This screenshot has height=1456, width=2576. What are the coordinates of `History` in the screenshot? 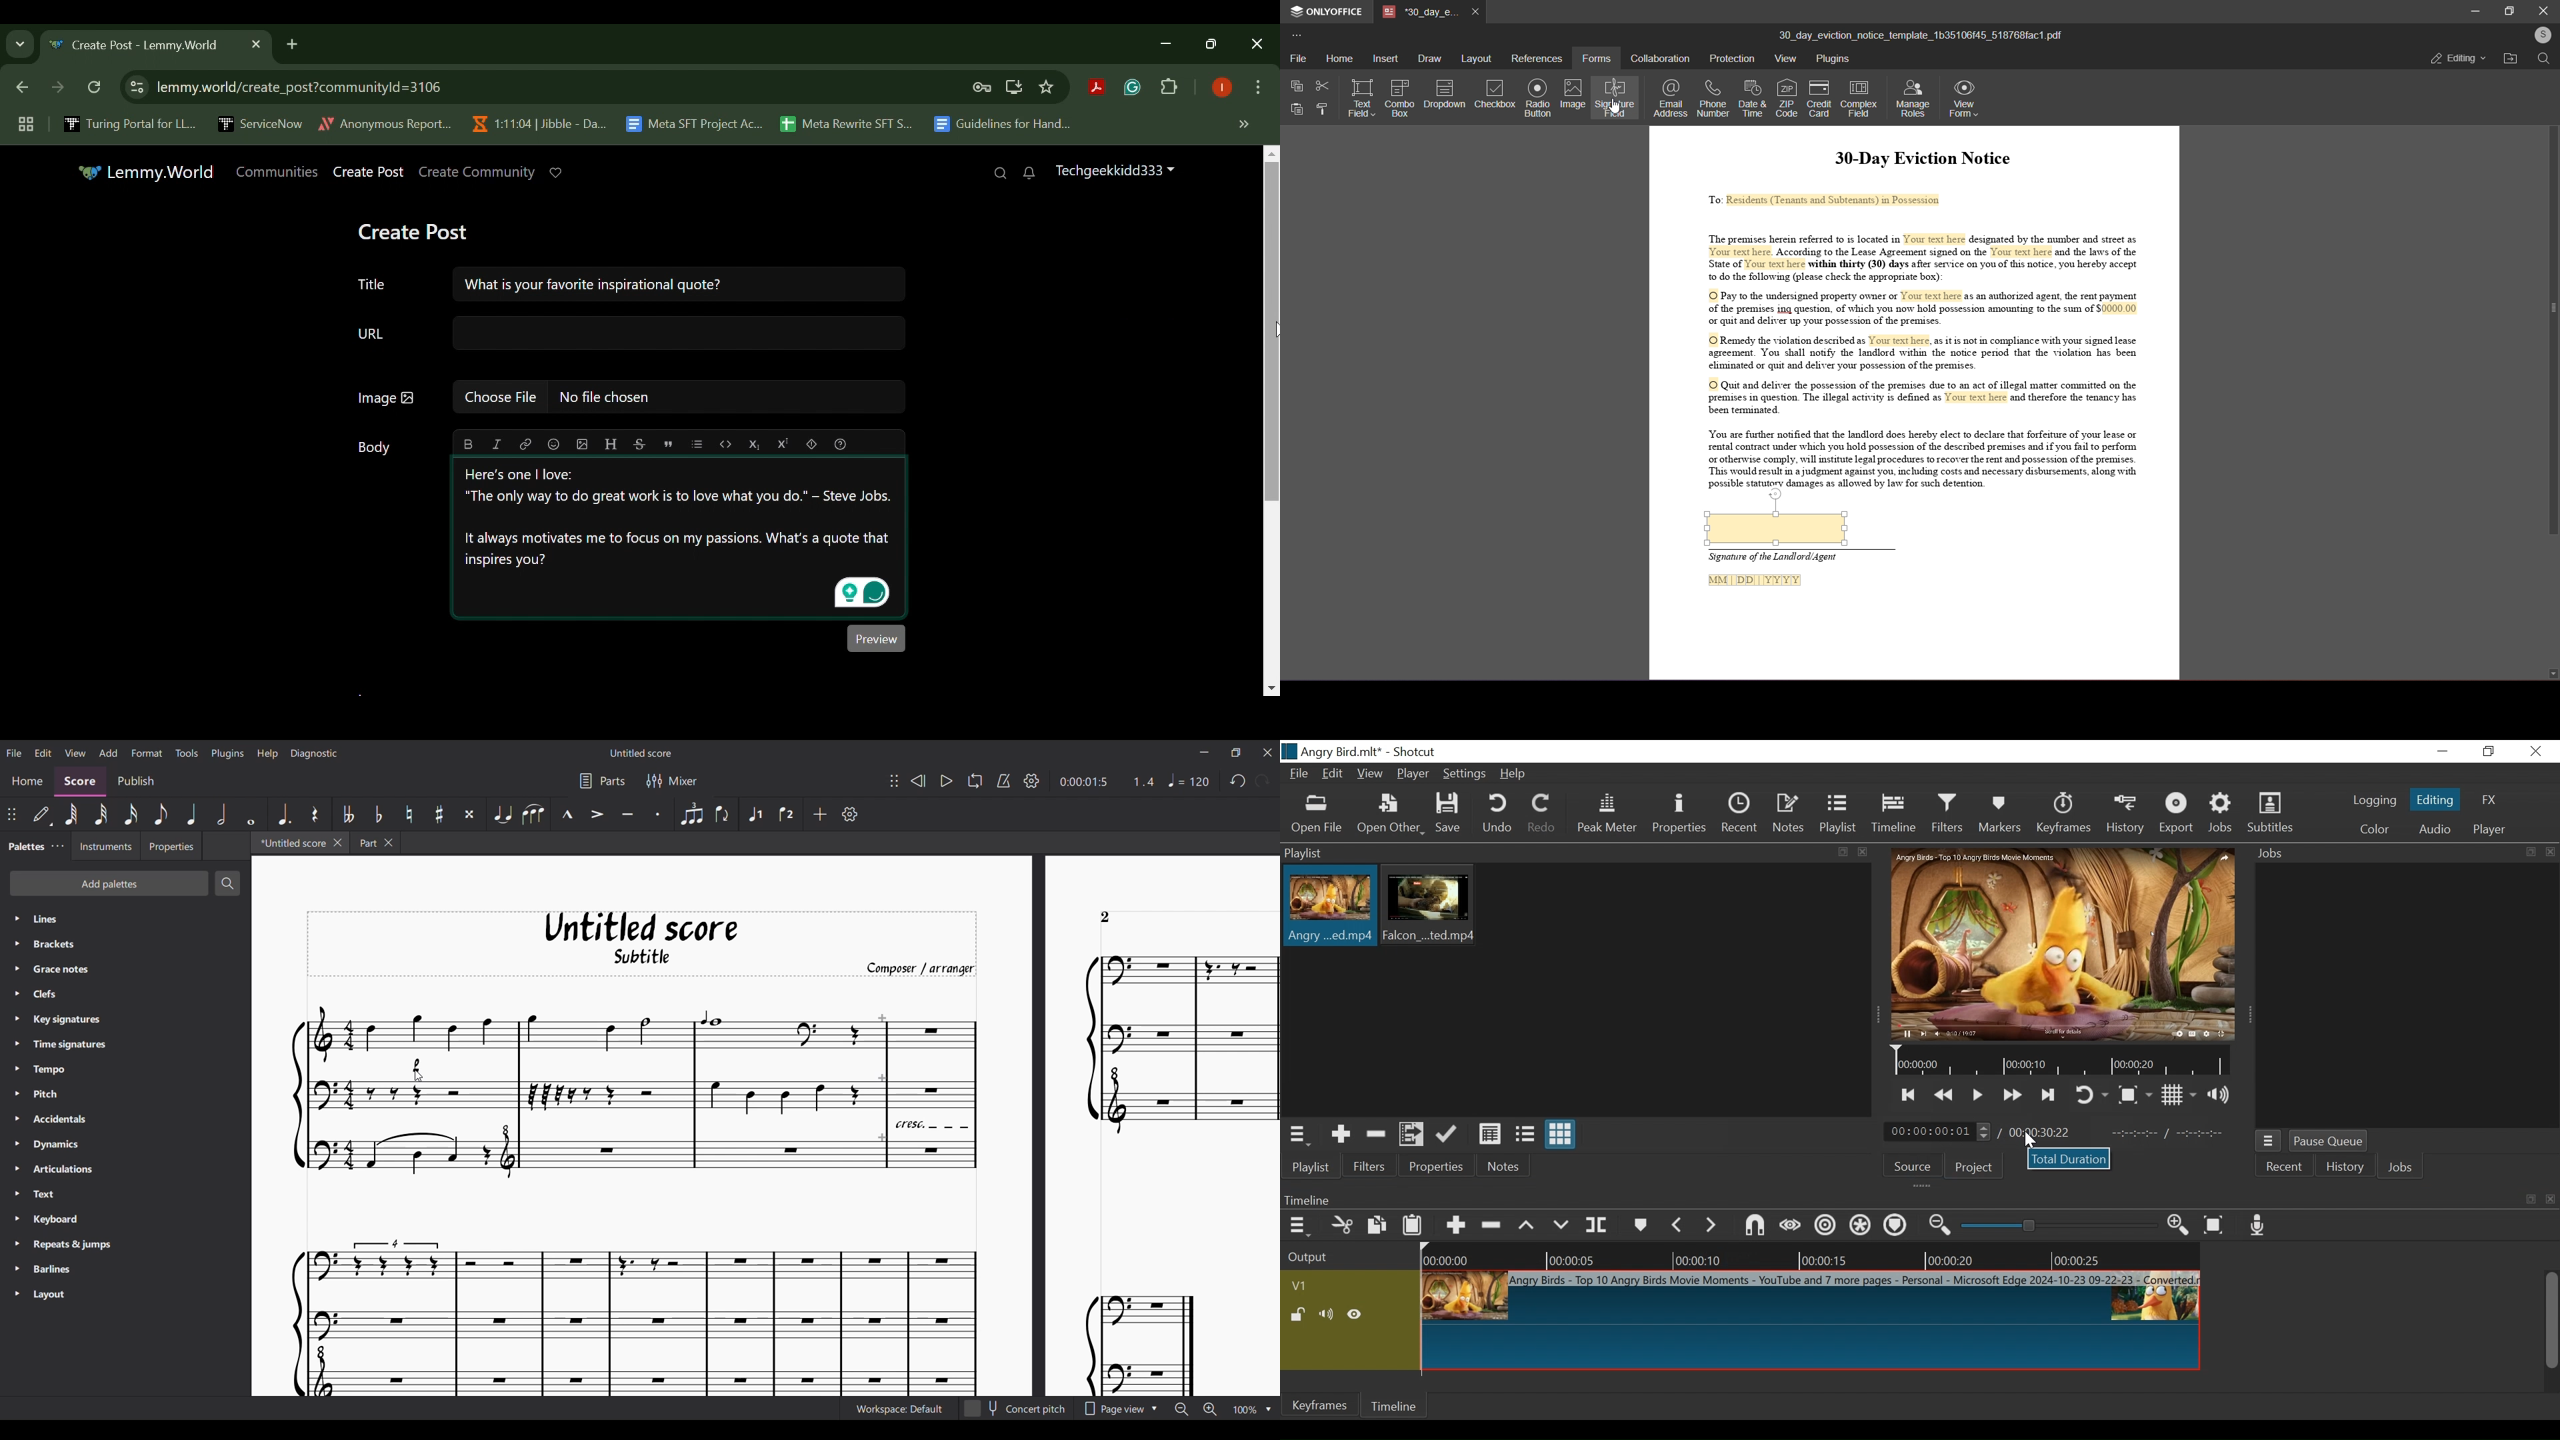 It's located at (2342, 1168).